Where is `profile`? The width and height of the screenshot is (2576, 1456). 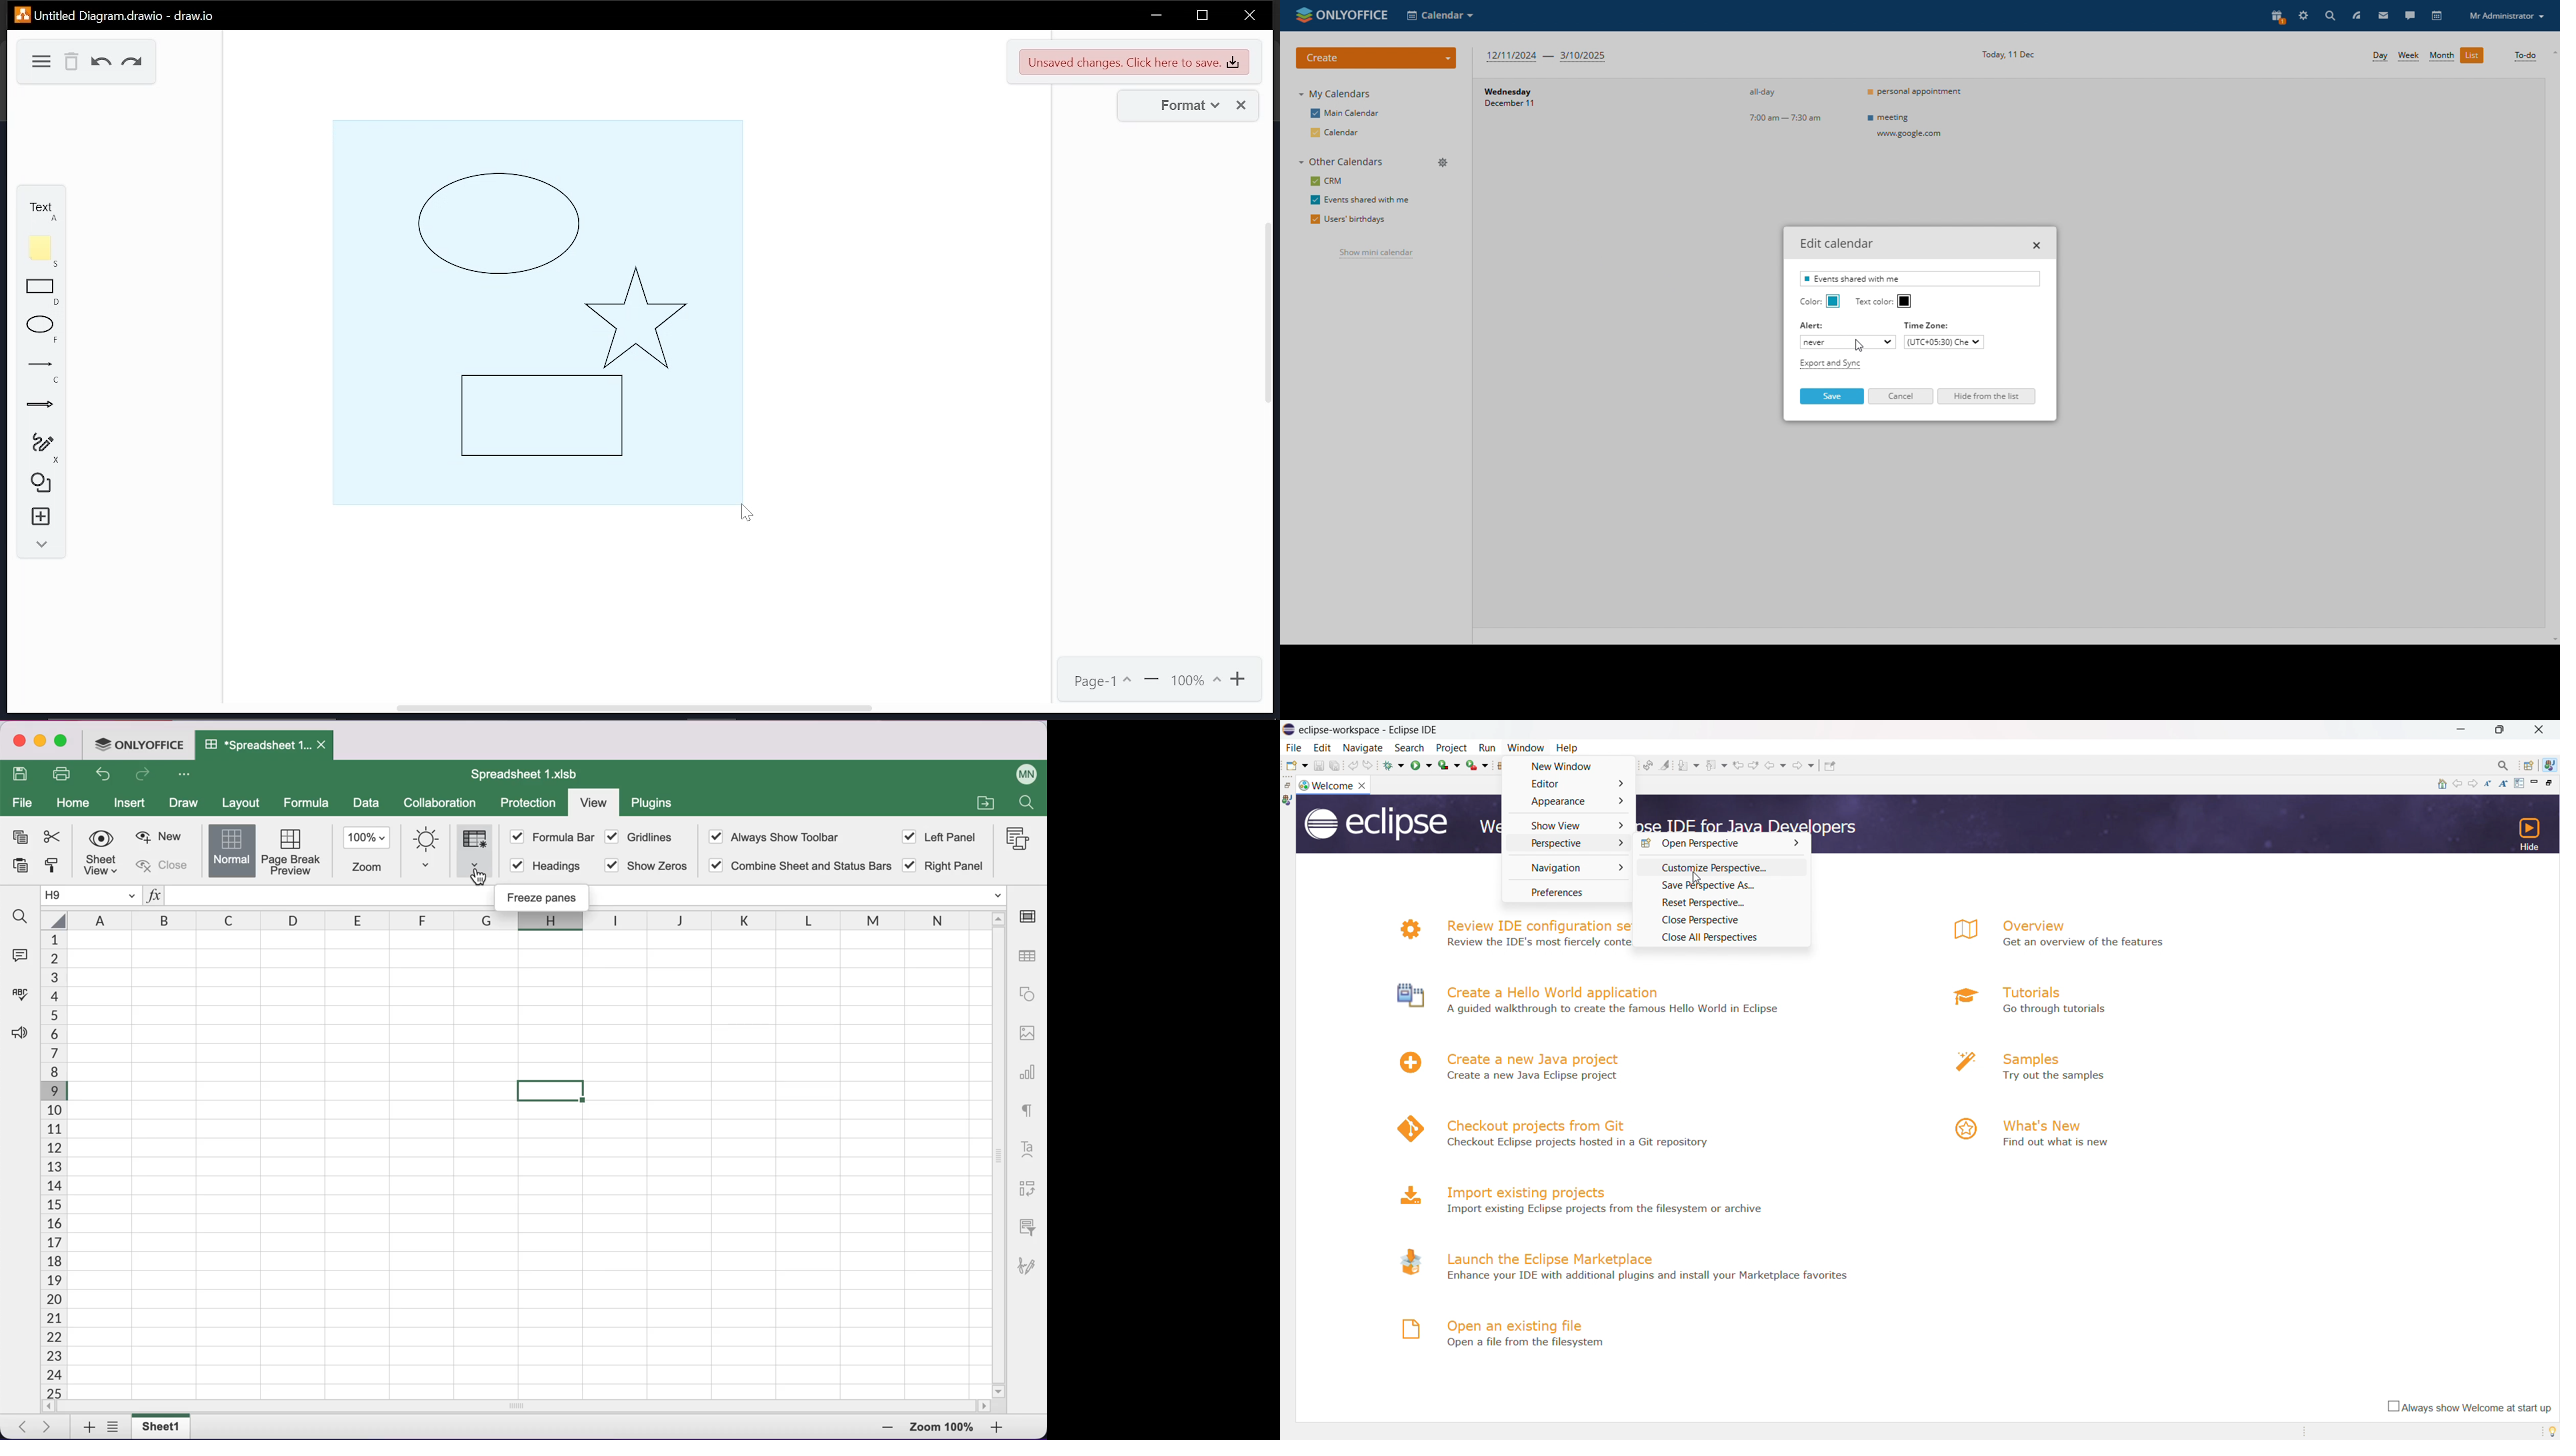
profile is located at coordinates (2507, 16).